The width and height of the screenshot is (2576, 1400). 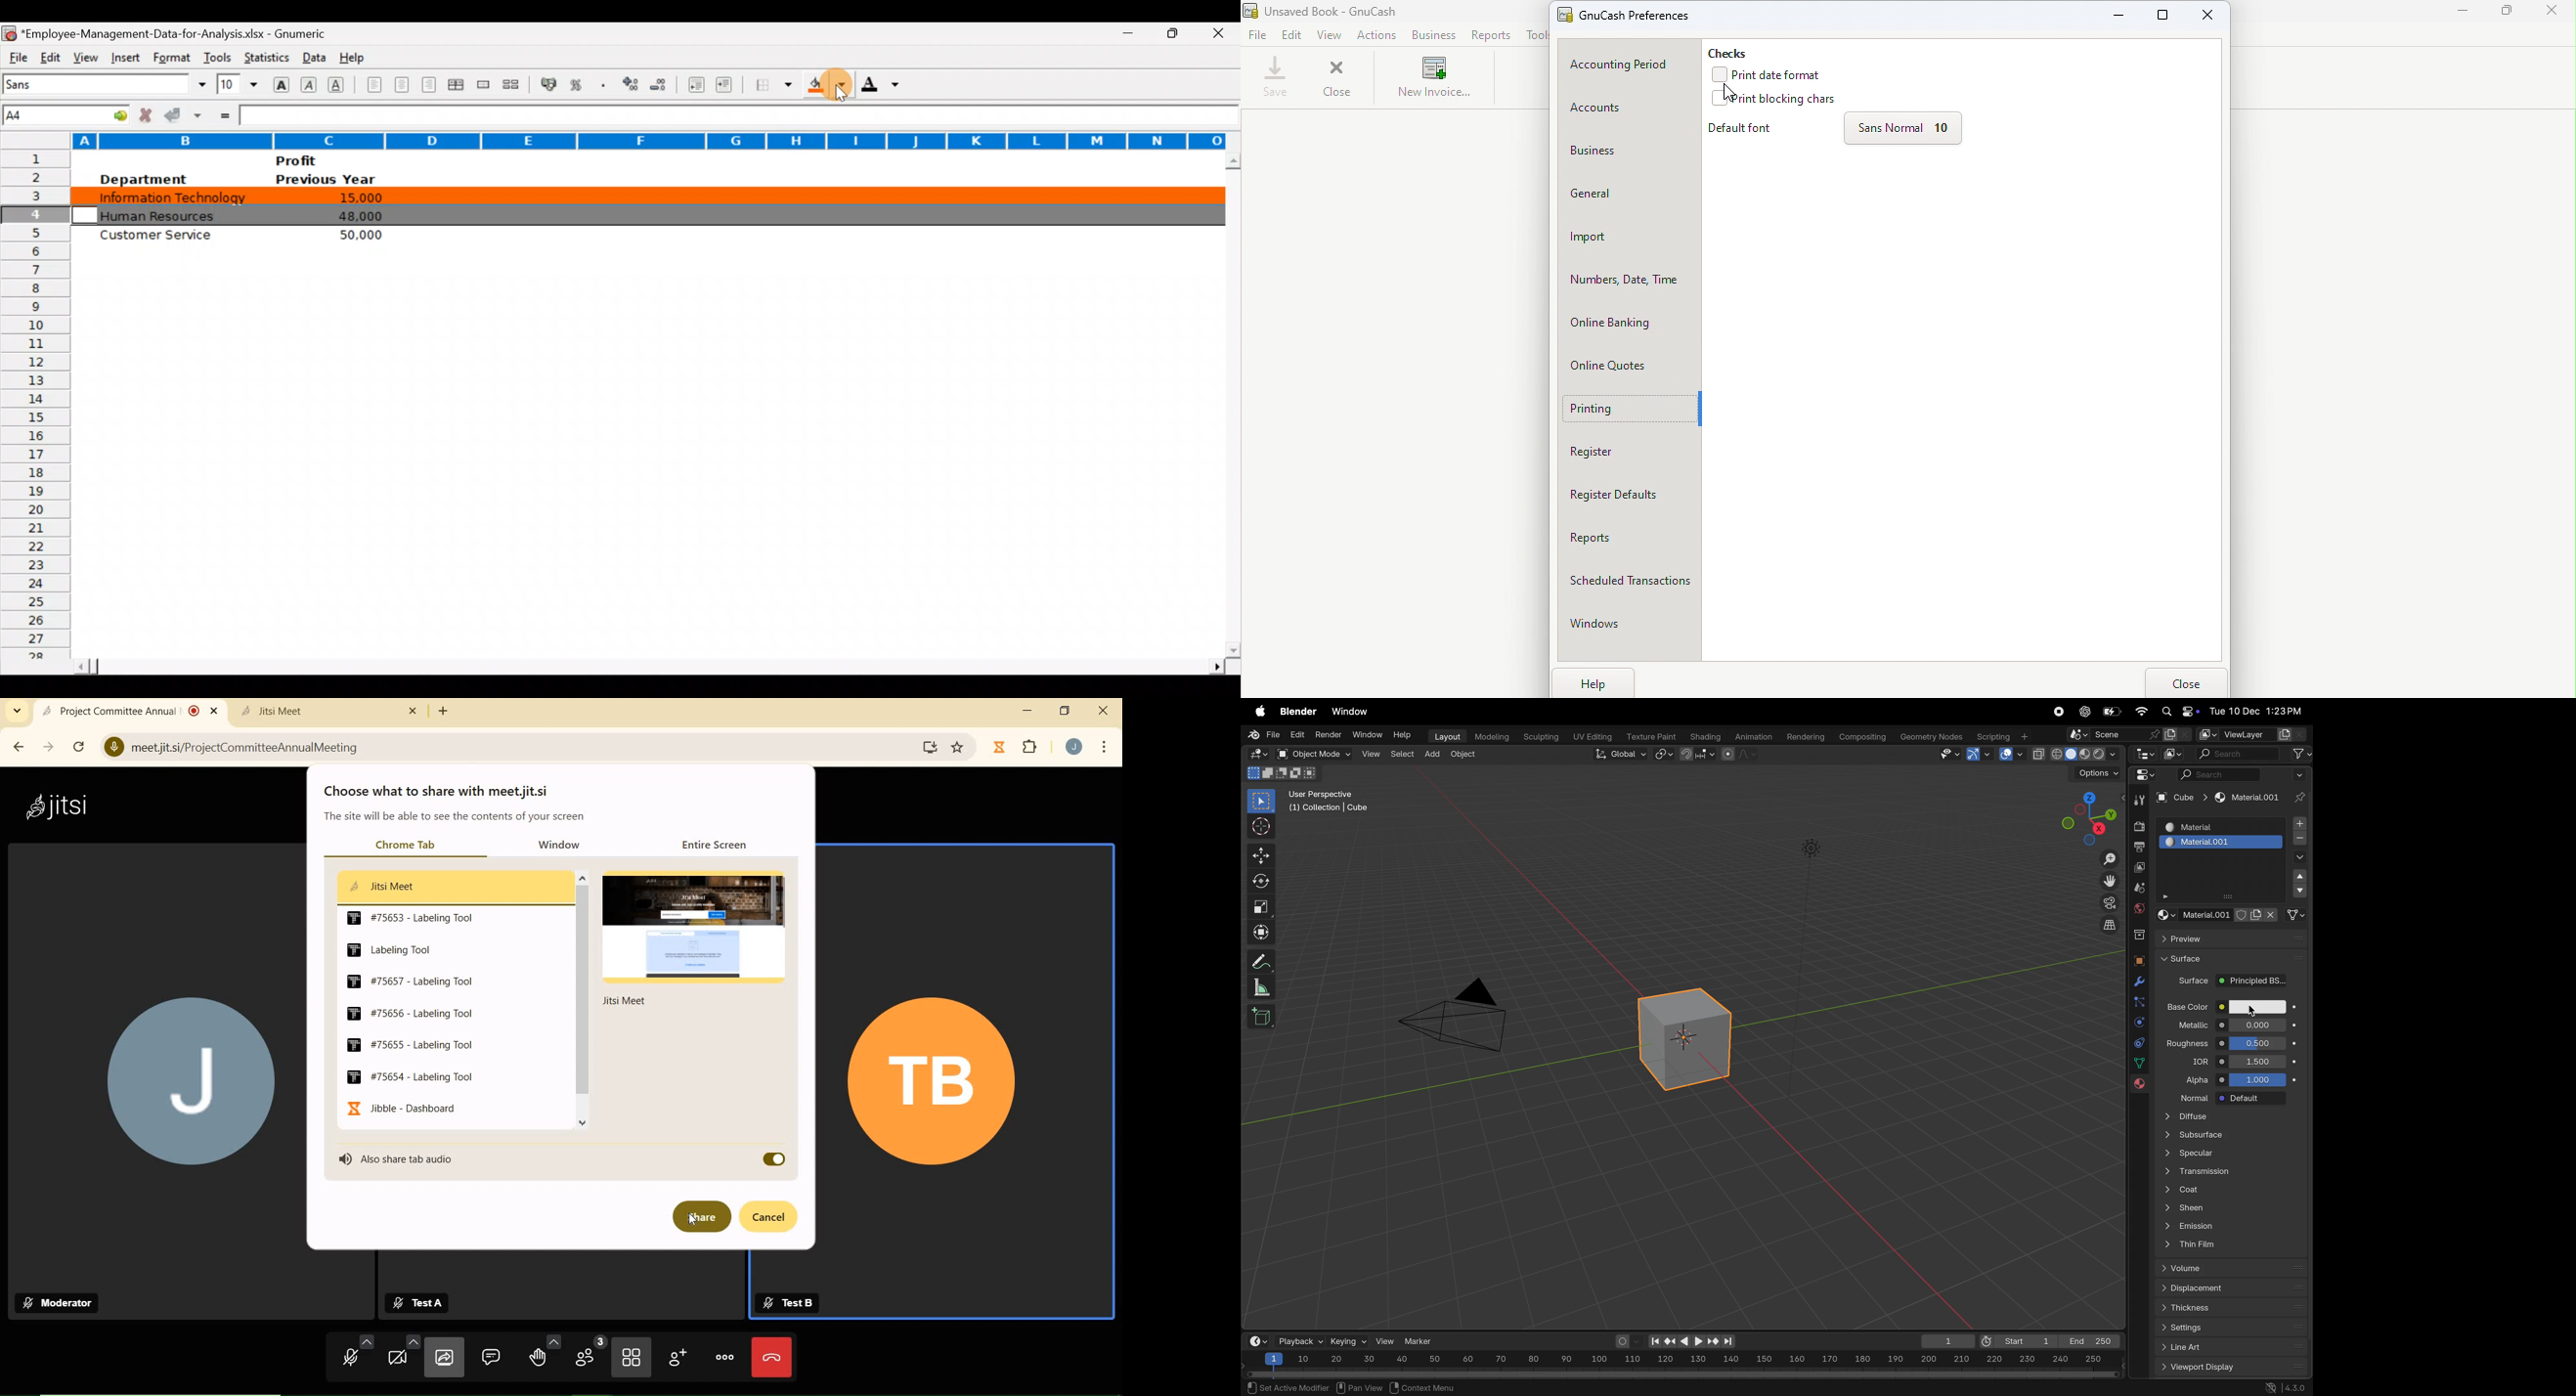 What do you see at coordinates (2511, 15) in the screenshot?
I see `Maximize` at bounding box center [2511, 15].